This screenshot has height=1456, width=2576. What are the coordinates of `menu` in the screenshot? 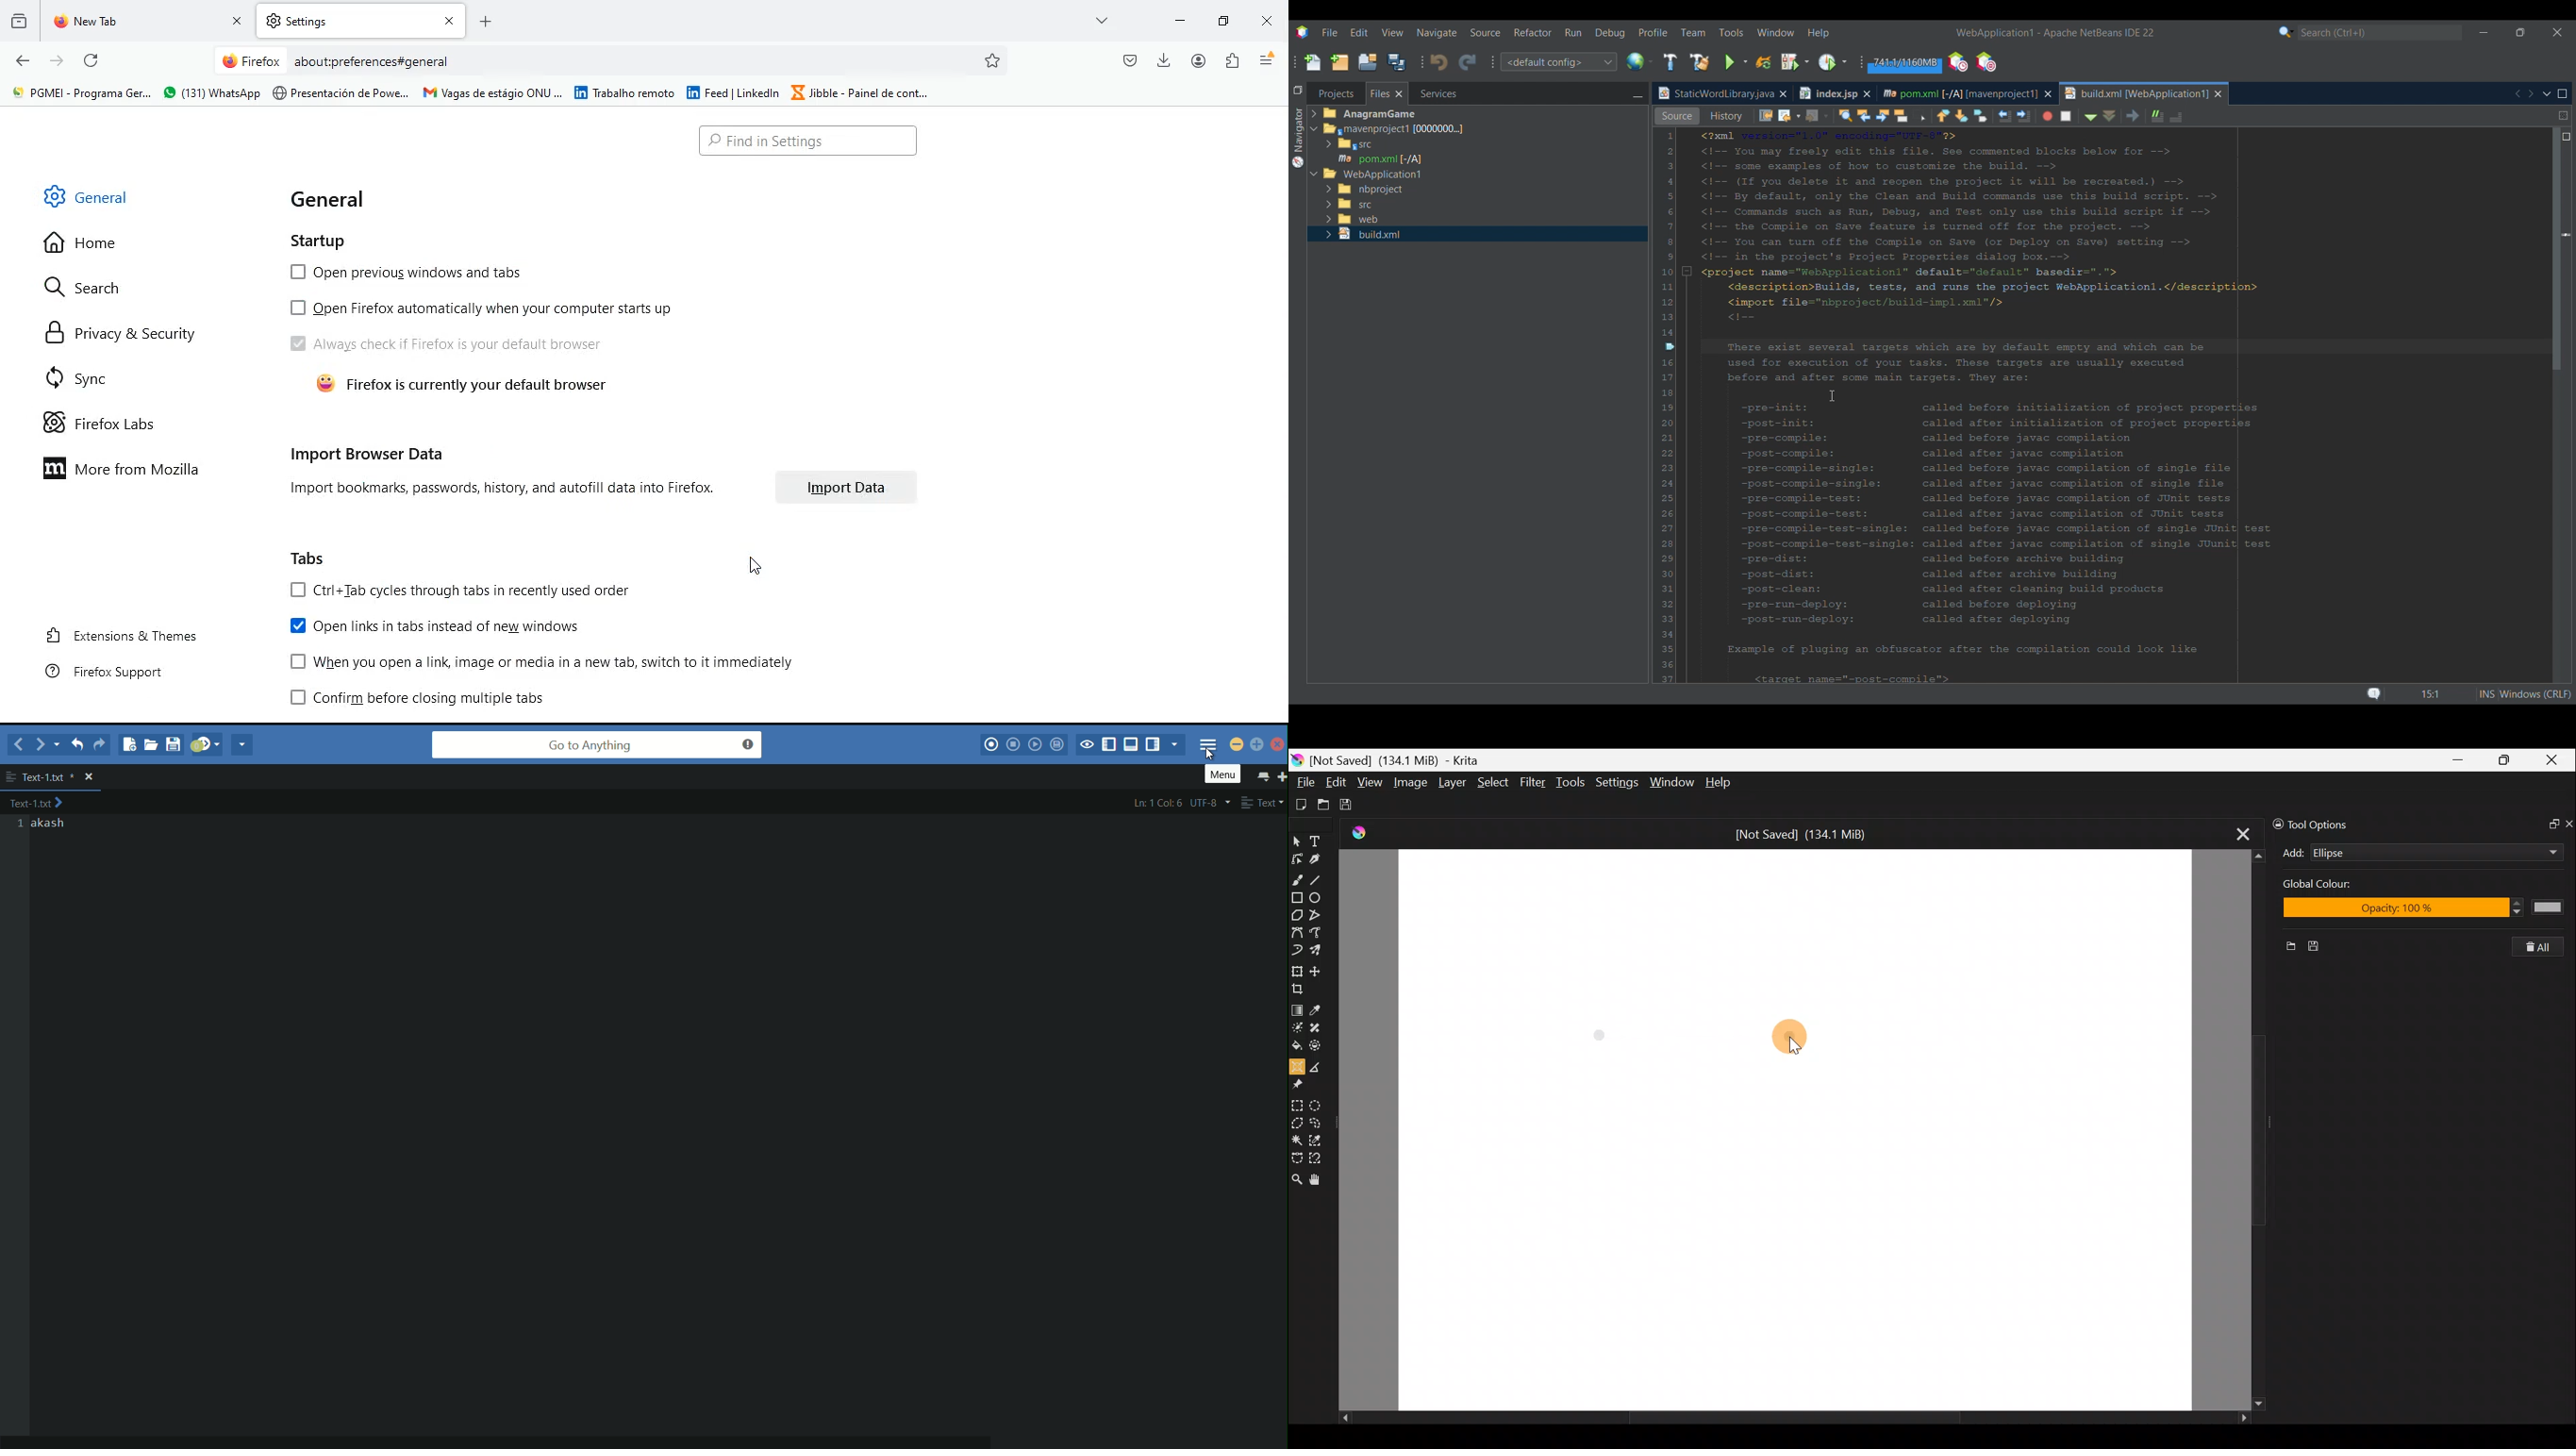 It's located at (1208, 745).